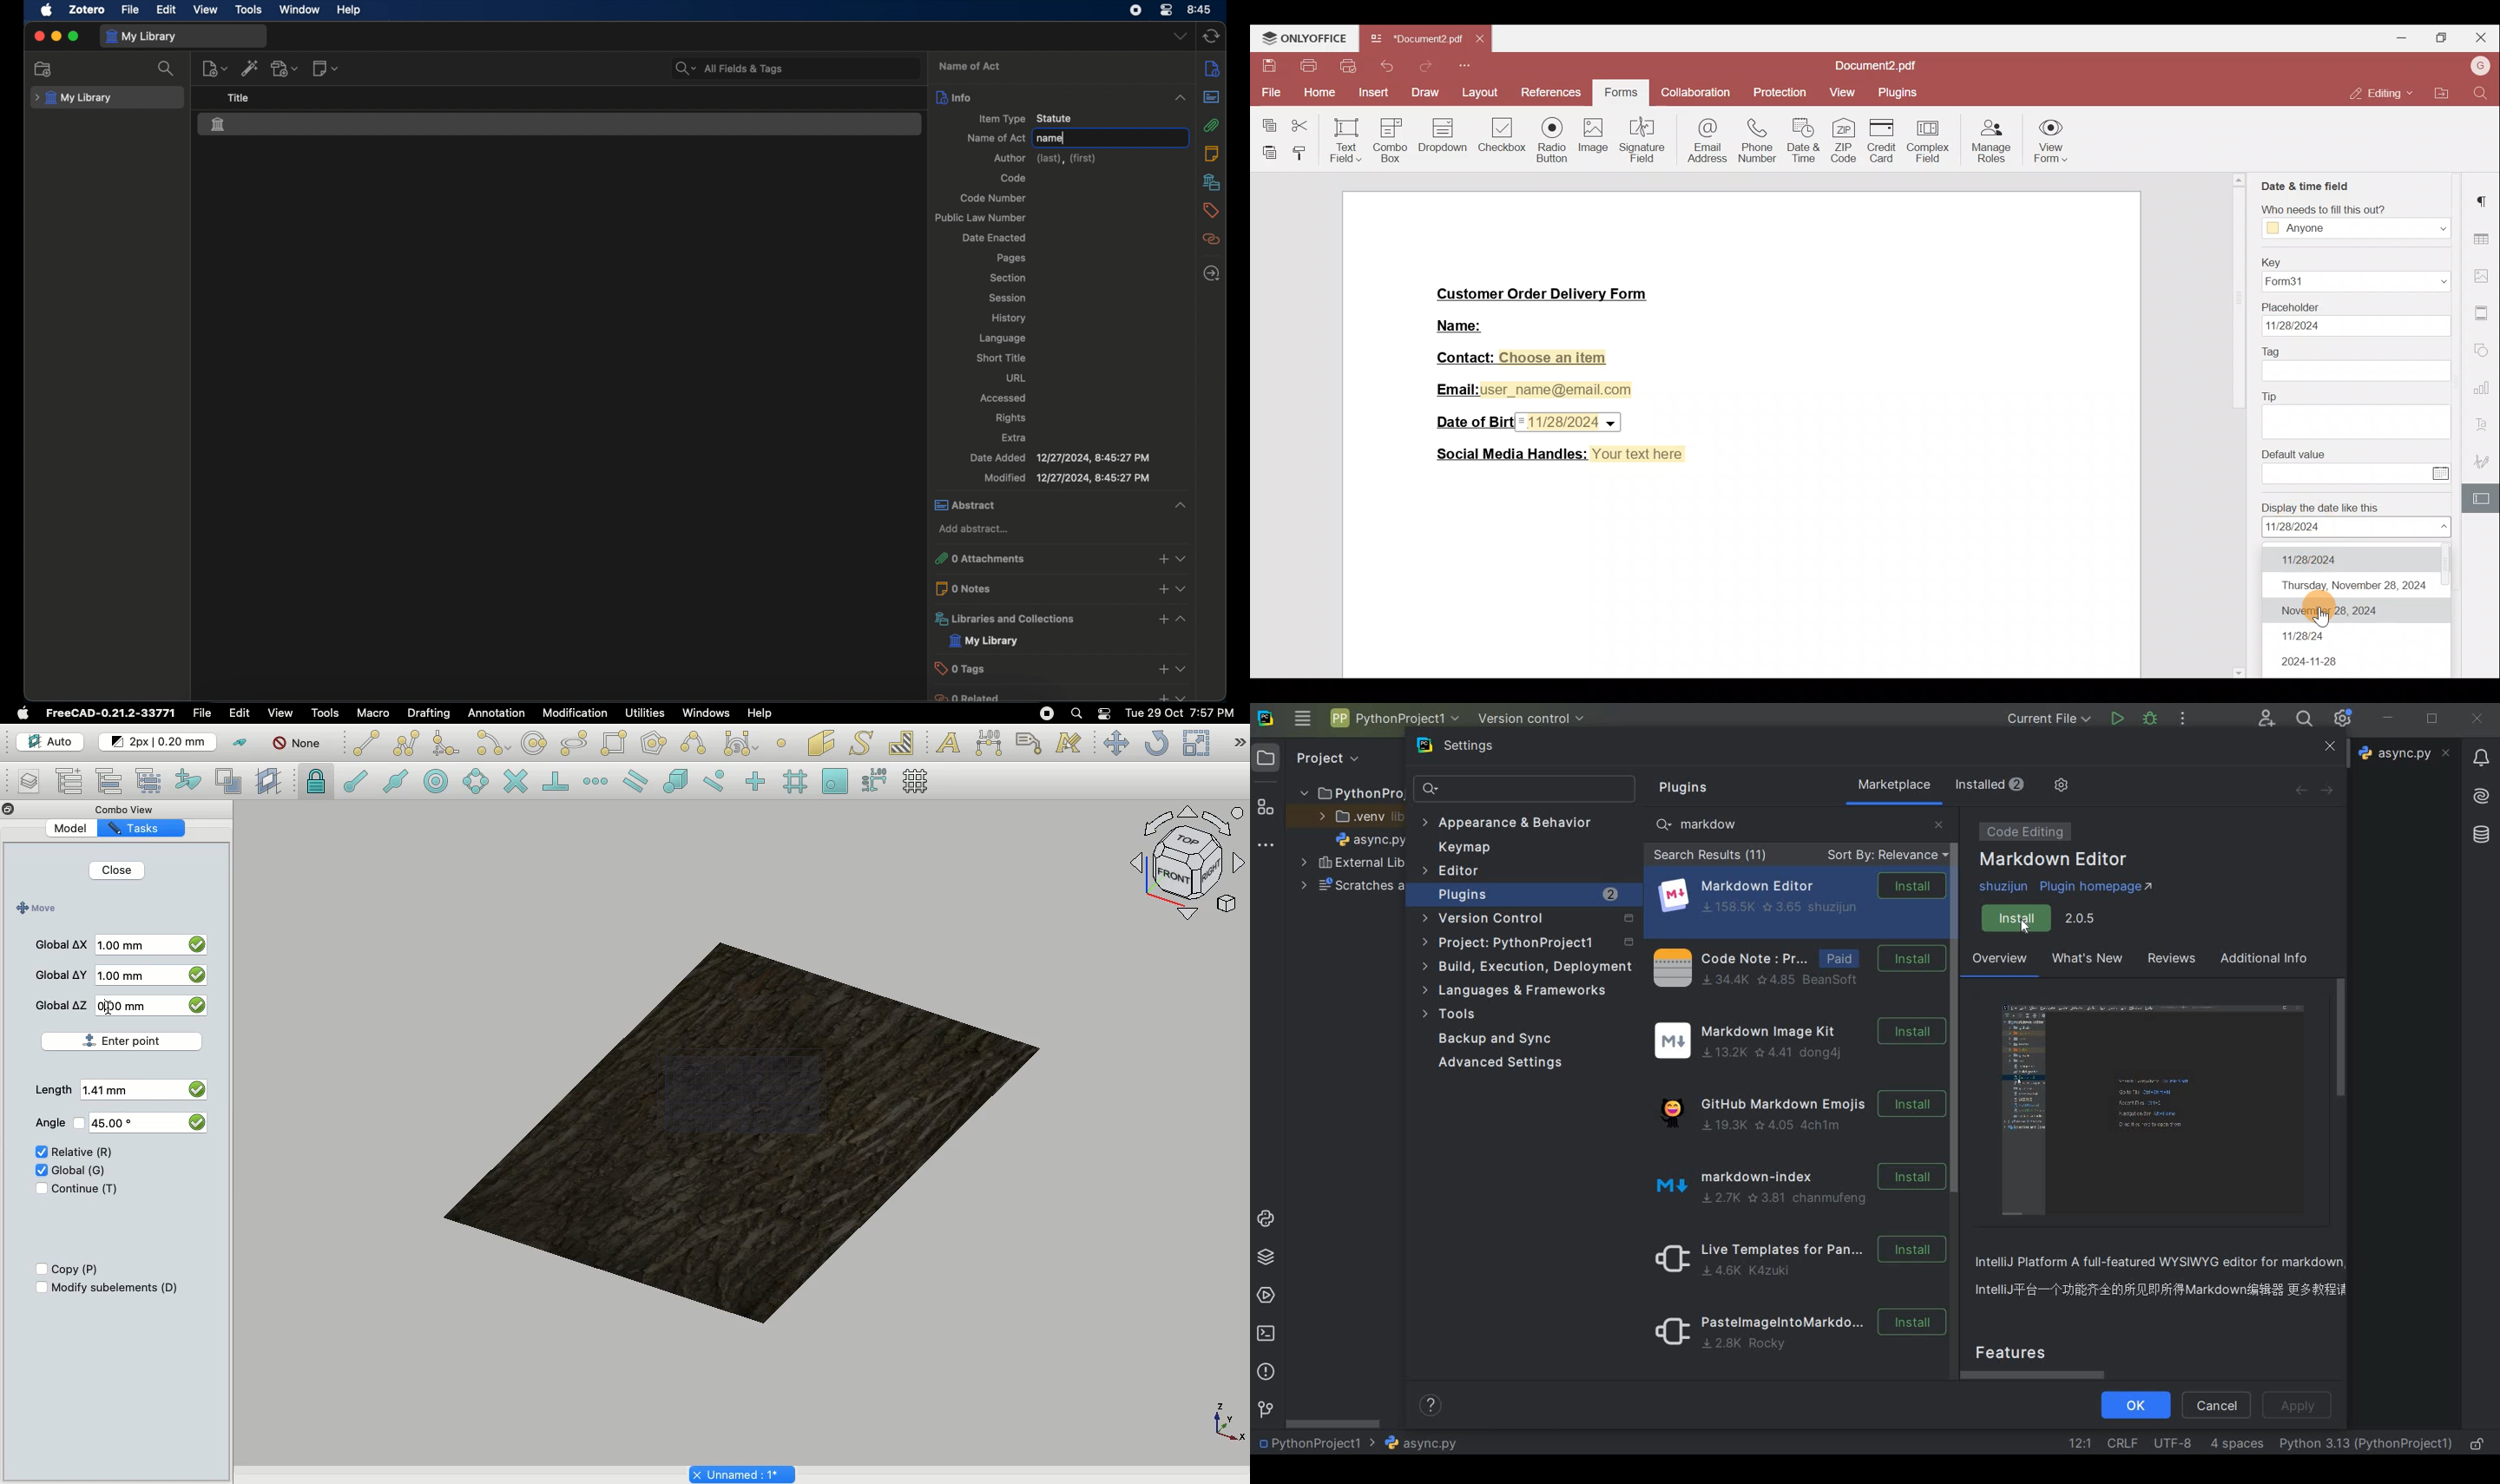 This screenshot has width=2520, height=1484. What do you see at coordinates (53, 1090) in the screenshot?
I see `Length` at bounding box center [53, 1090].